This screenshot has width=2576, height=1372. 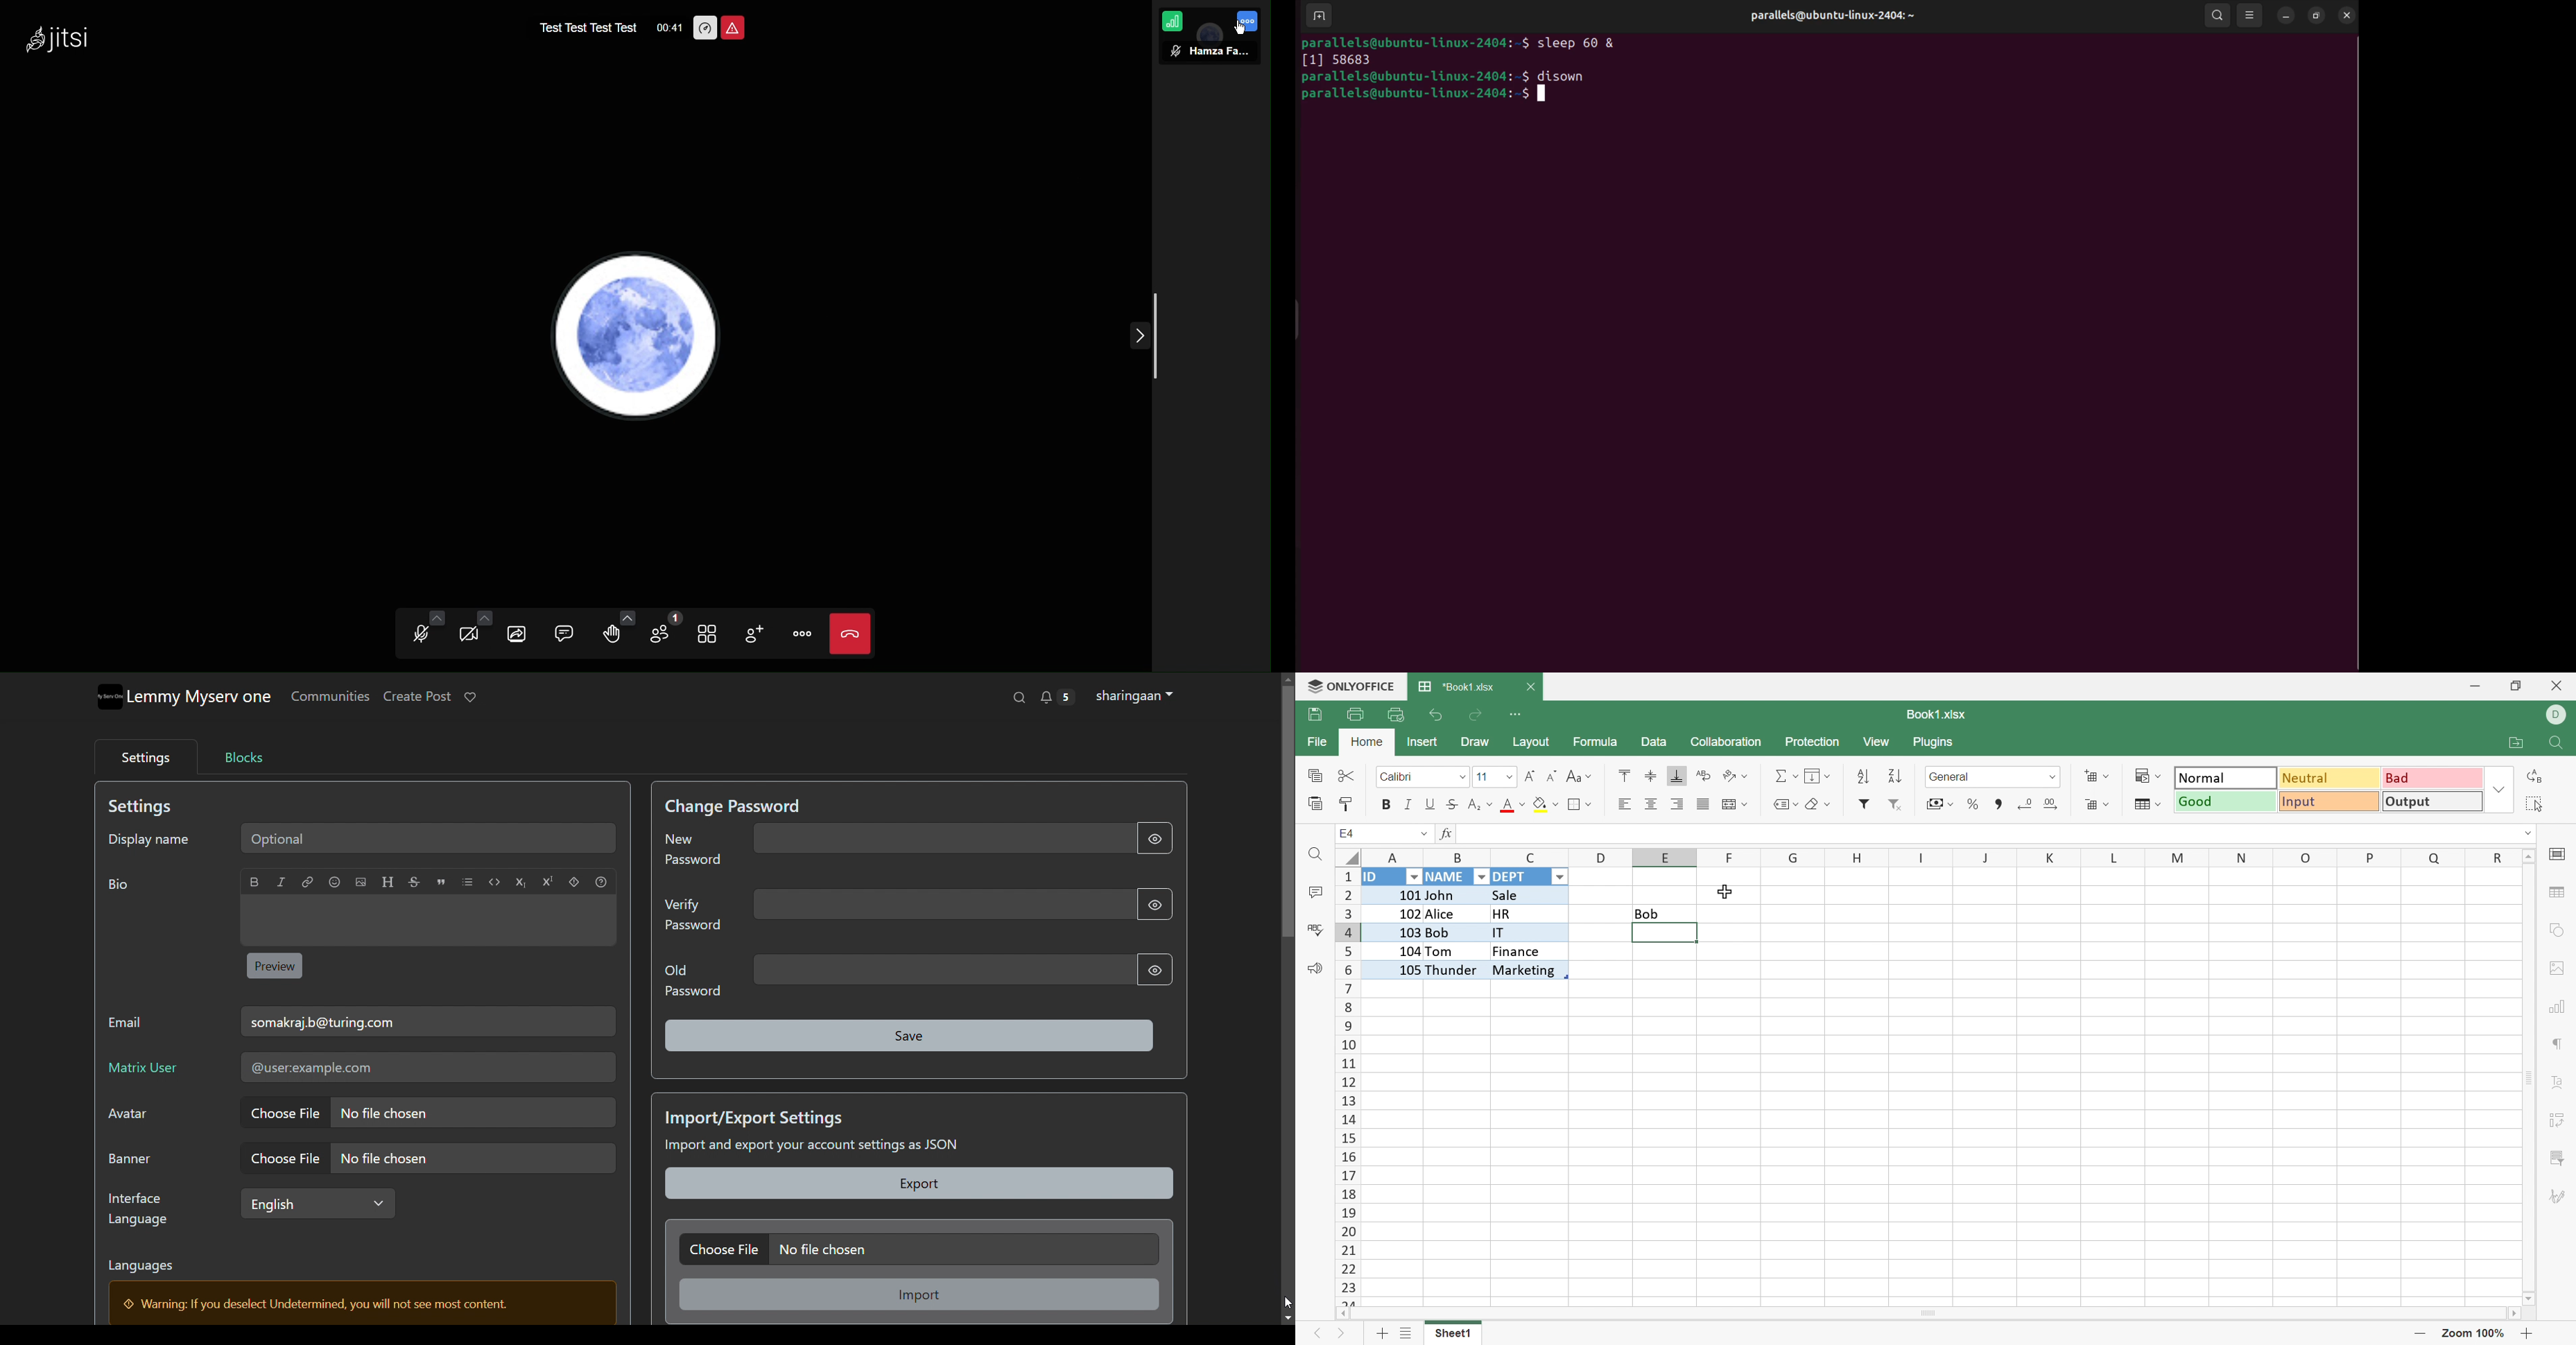 I want to click on Slicer settings, so click(x=2554, y=1158).